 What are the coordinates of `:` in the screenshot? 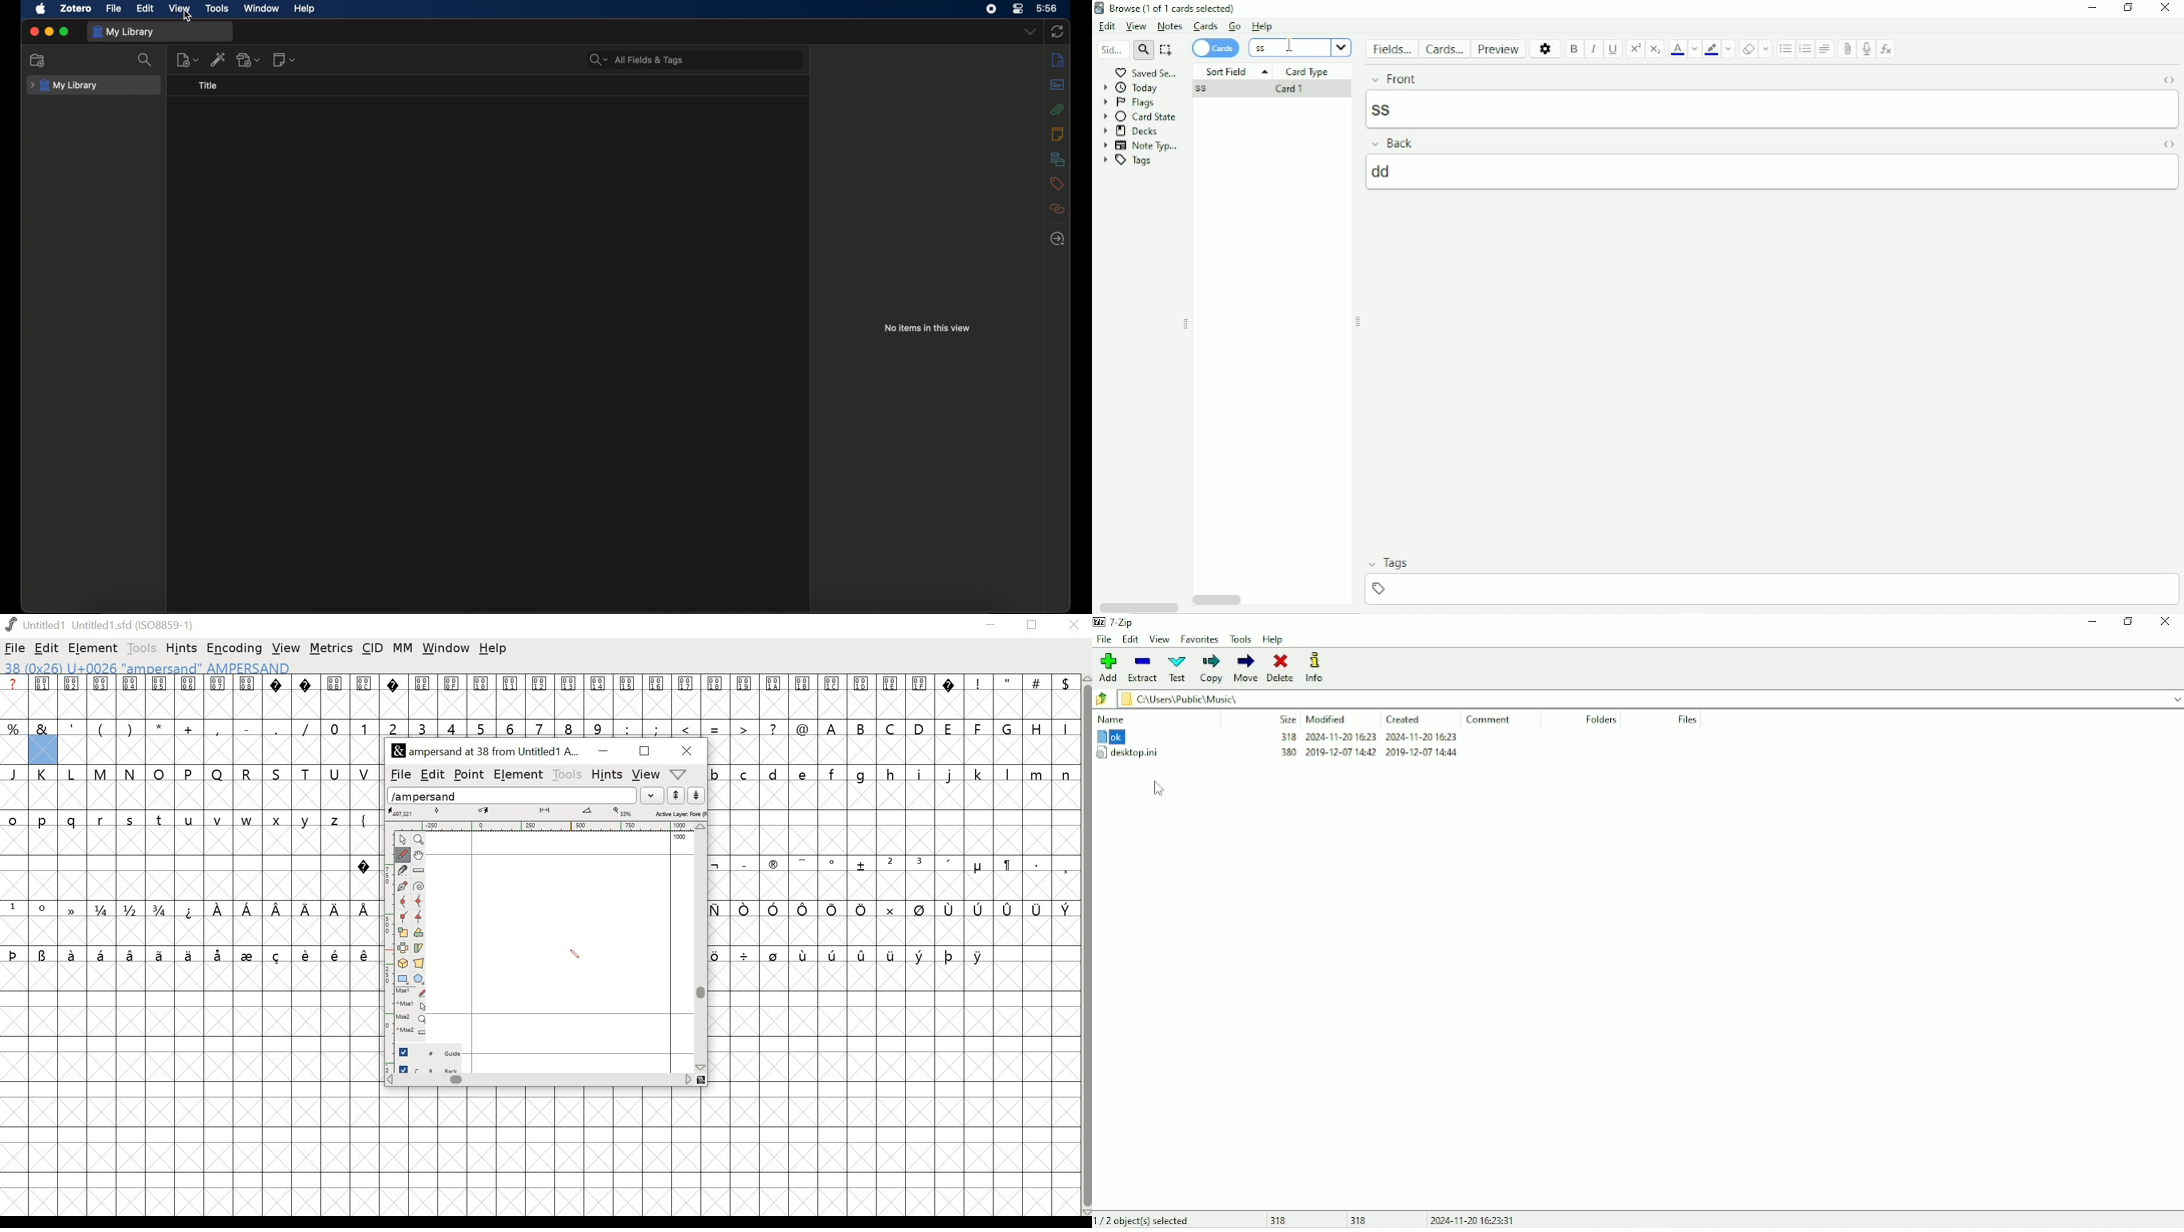 It's located at (626, 729).